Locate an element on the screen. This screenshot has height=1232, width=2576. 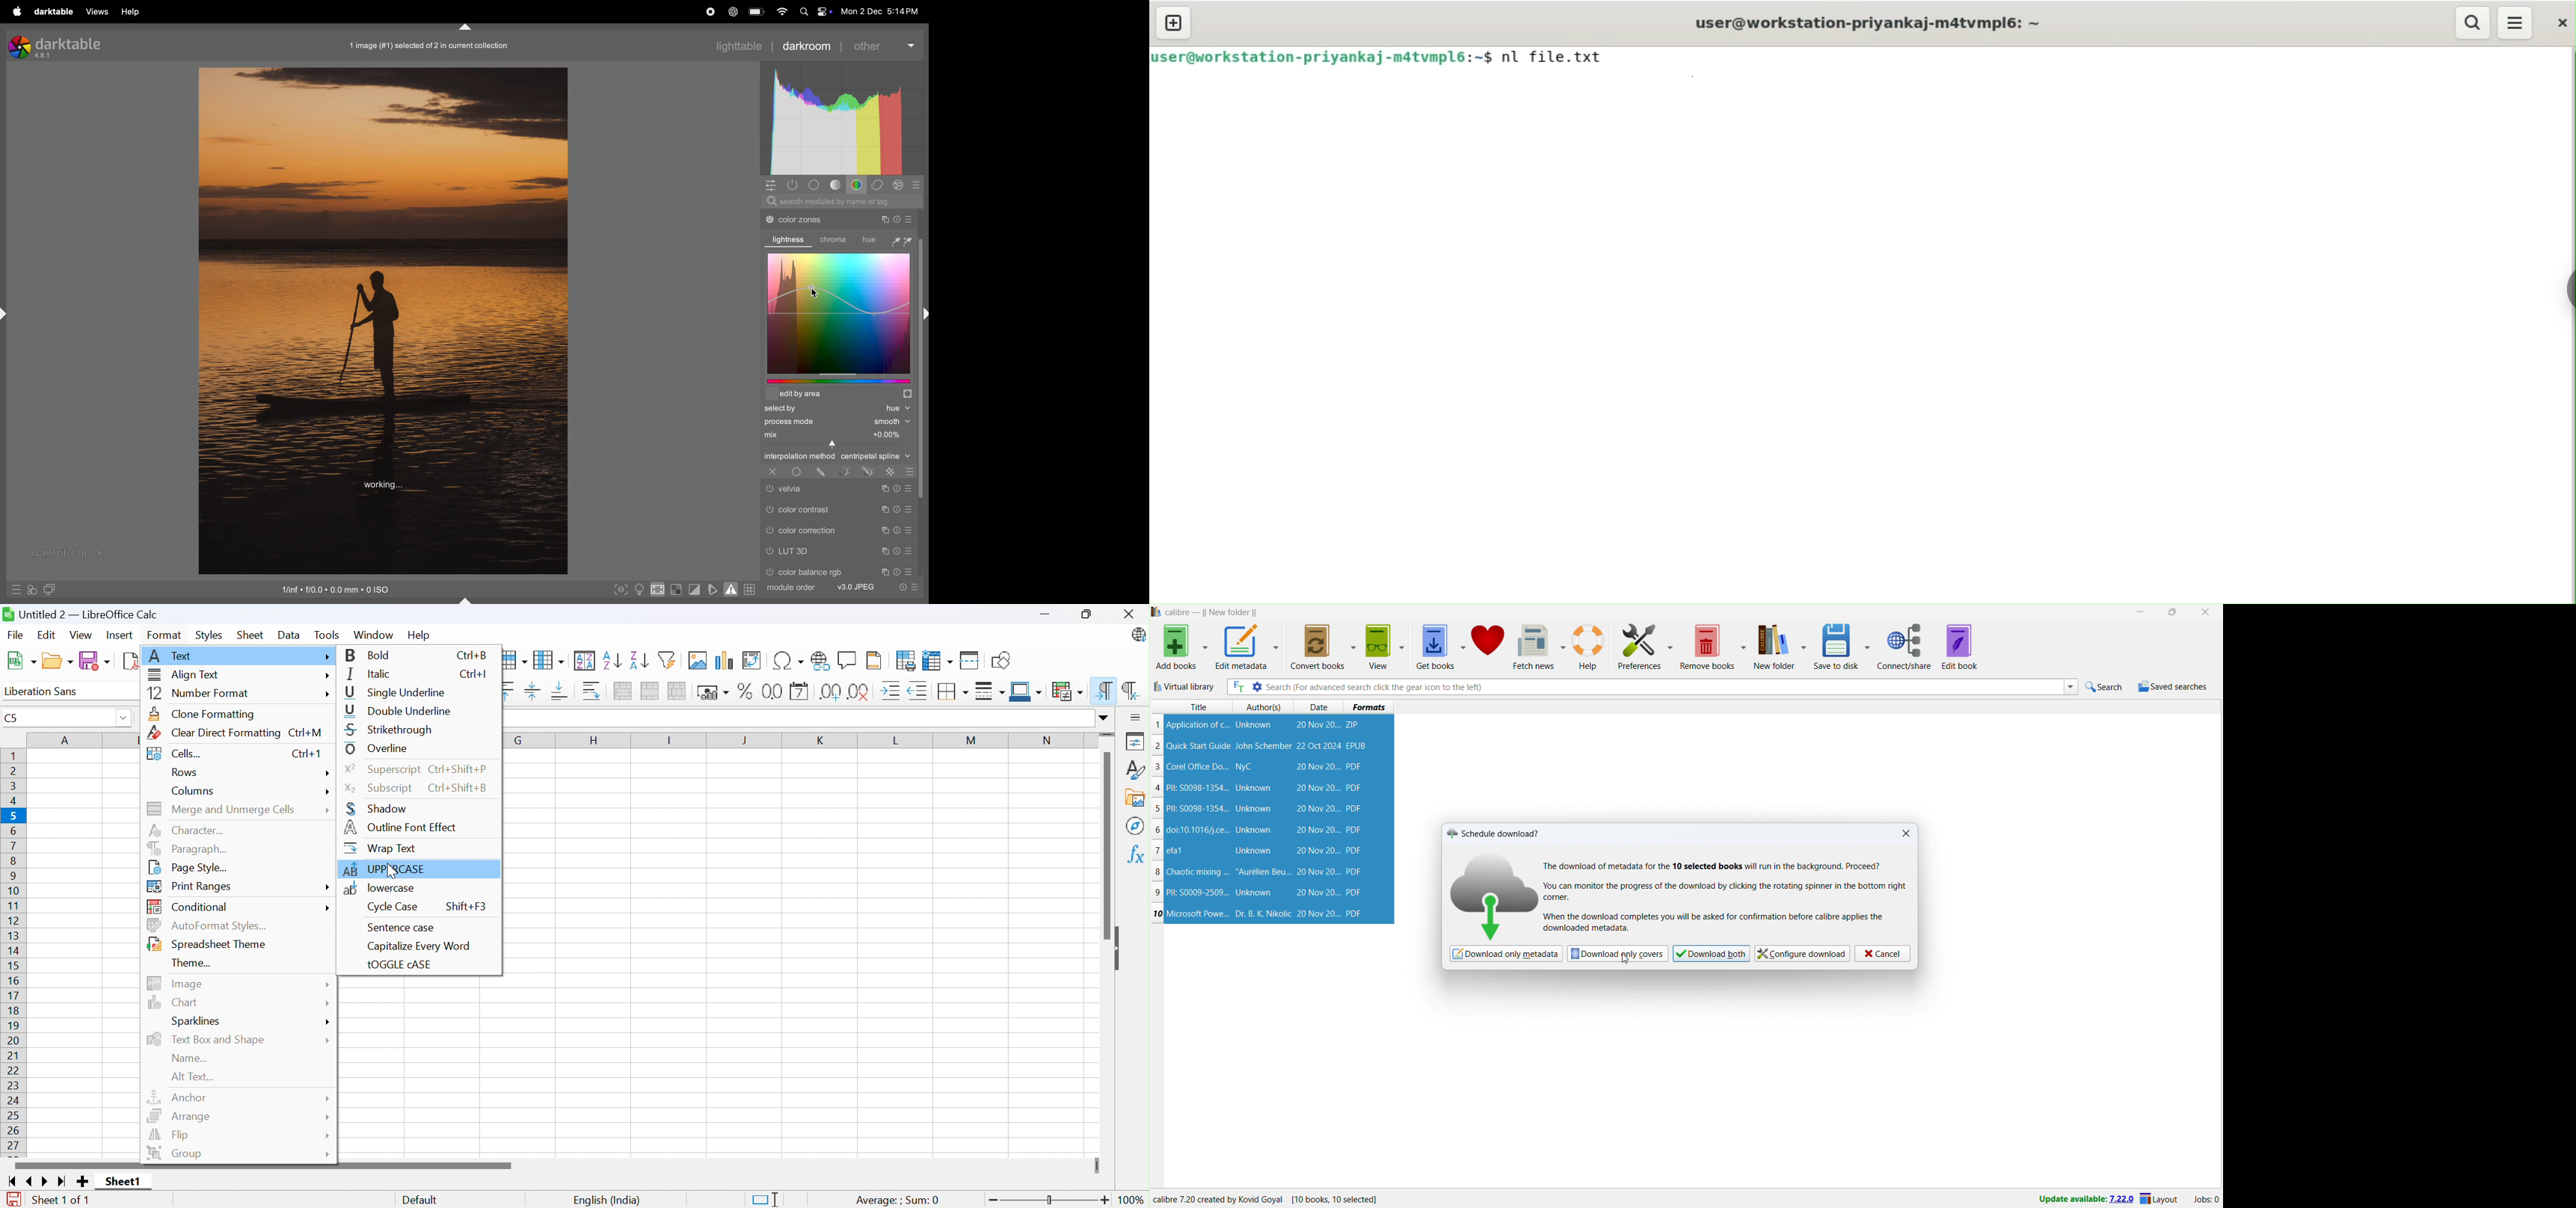
v3 jpeg is located at coordinates (851, 589).